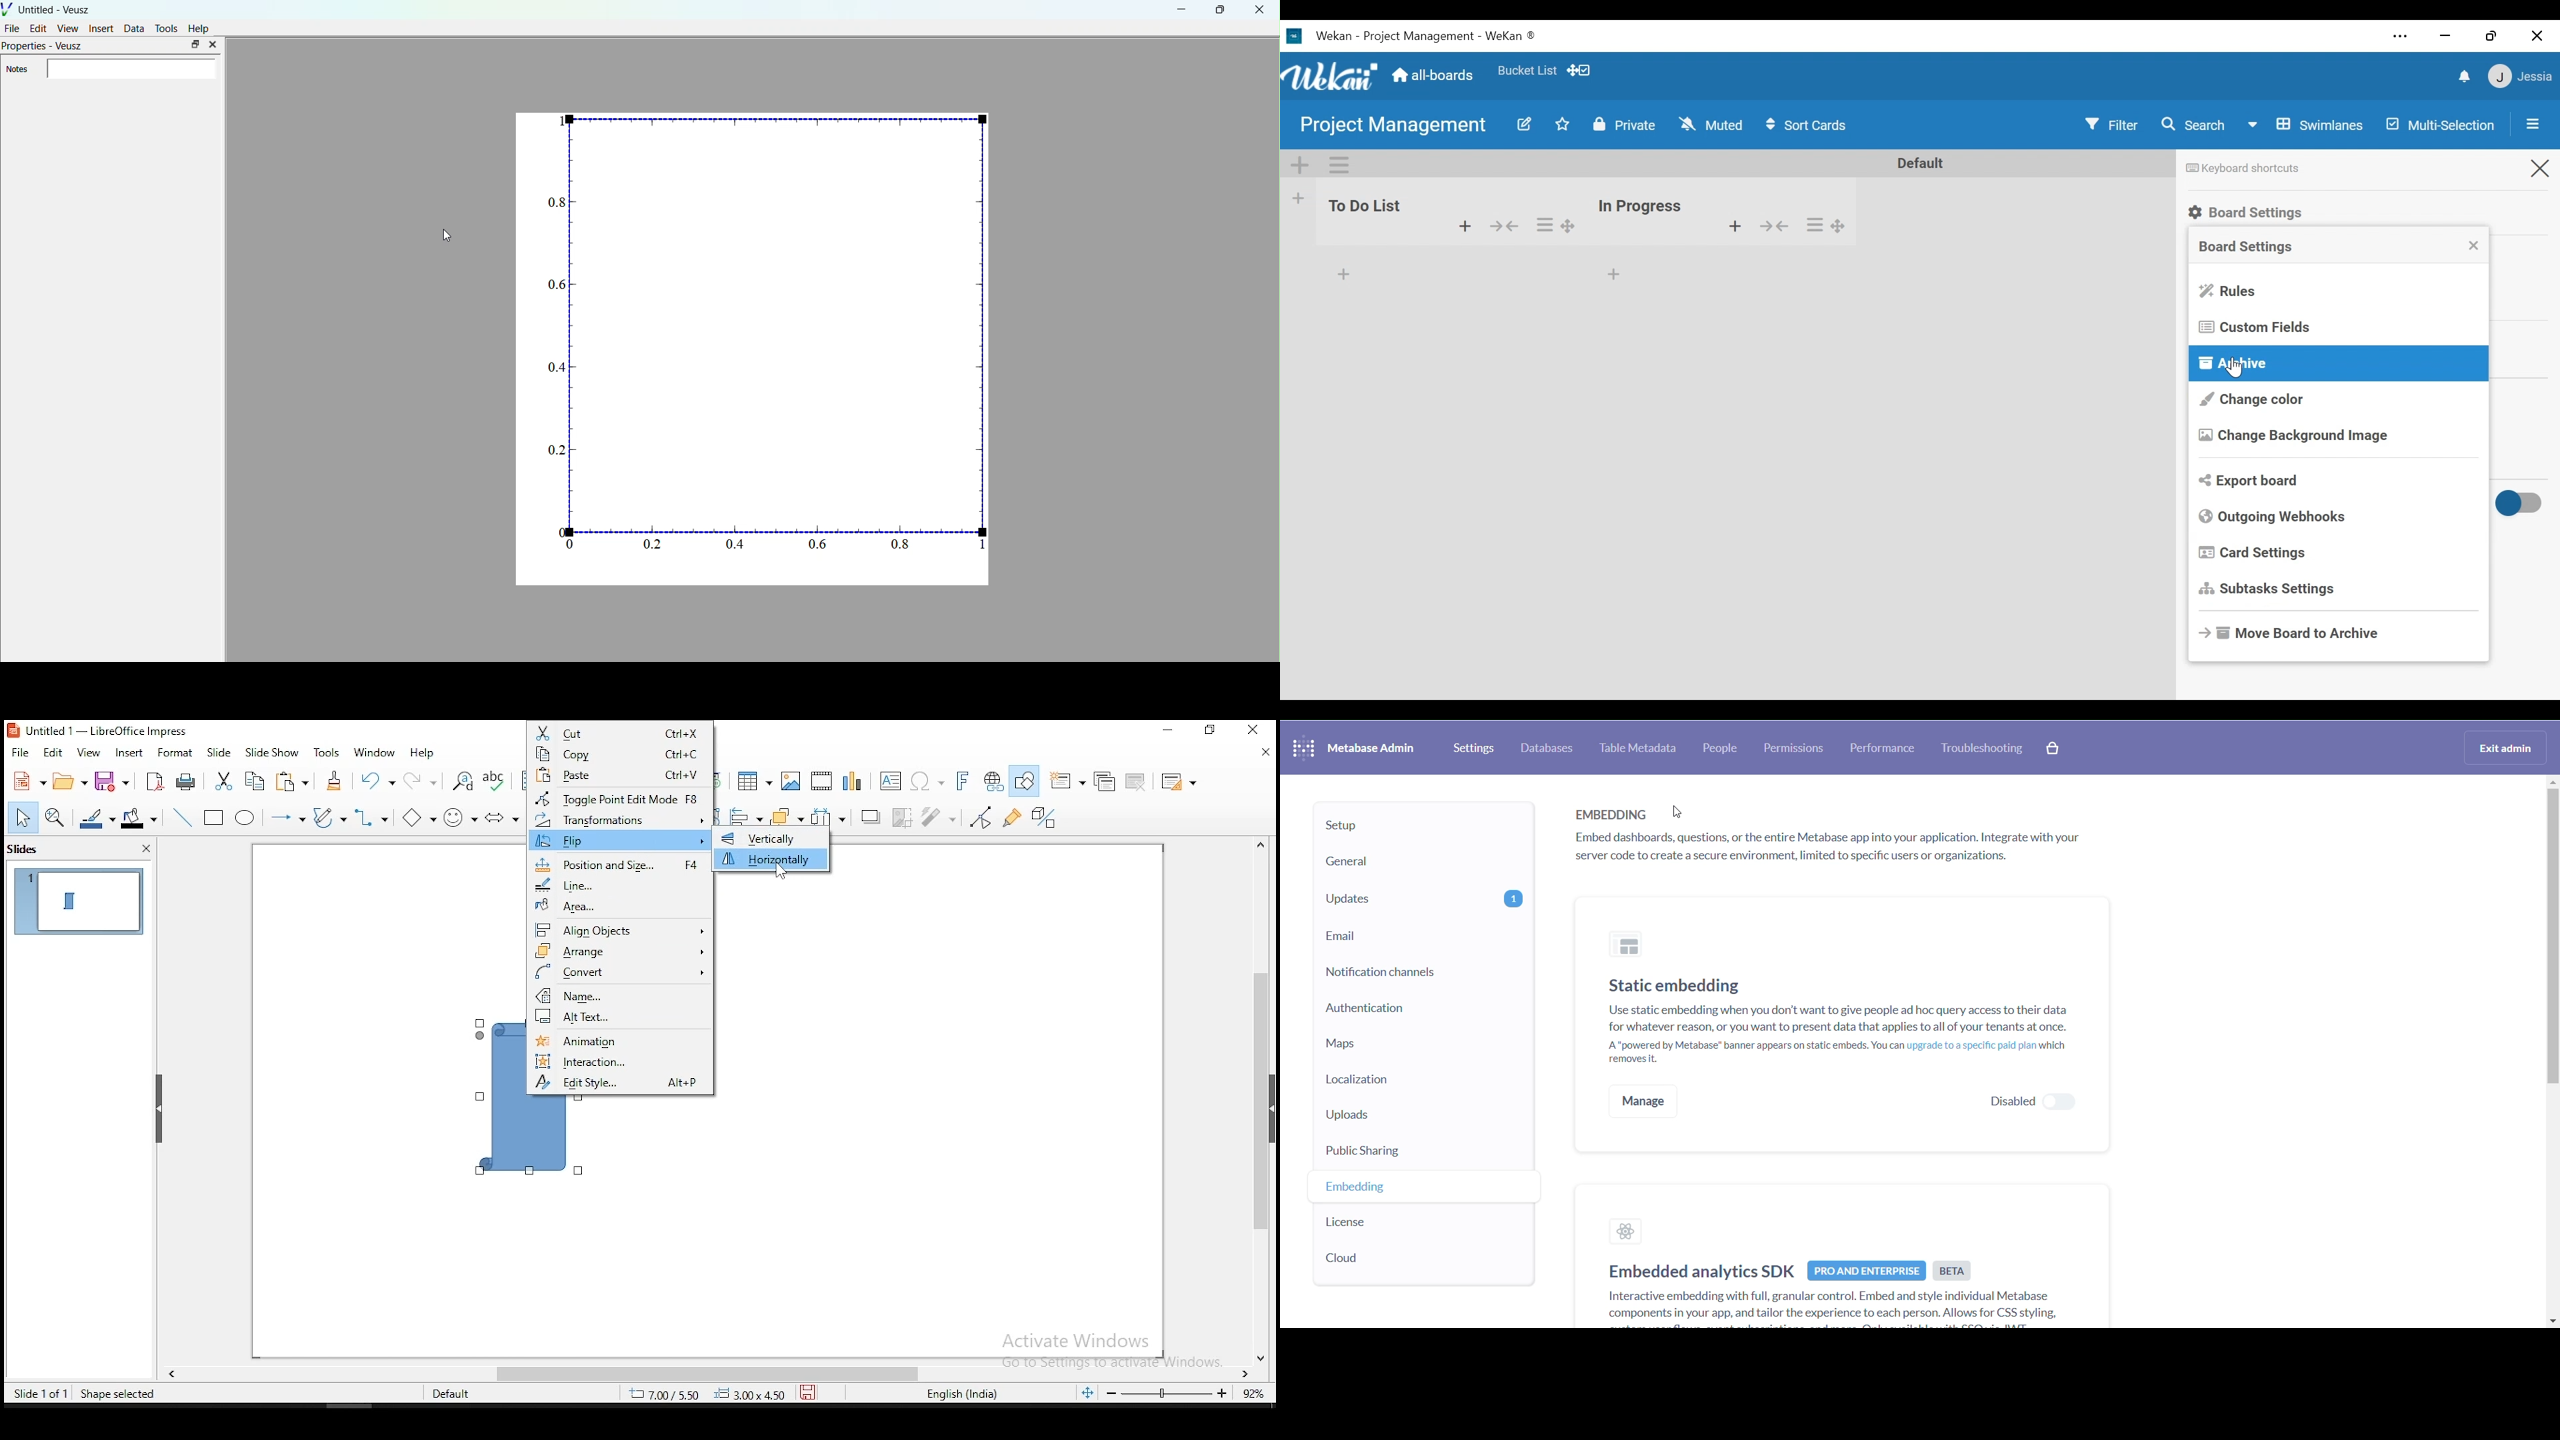  Describe the element at coordinates (1299, 197) in the screenshot. I see `Add list` at that location.